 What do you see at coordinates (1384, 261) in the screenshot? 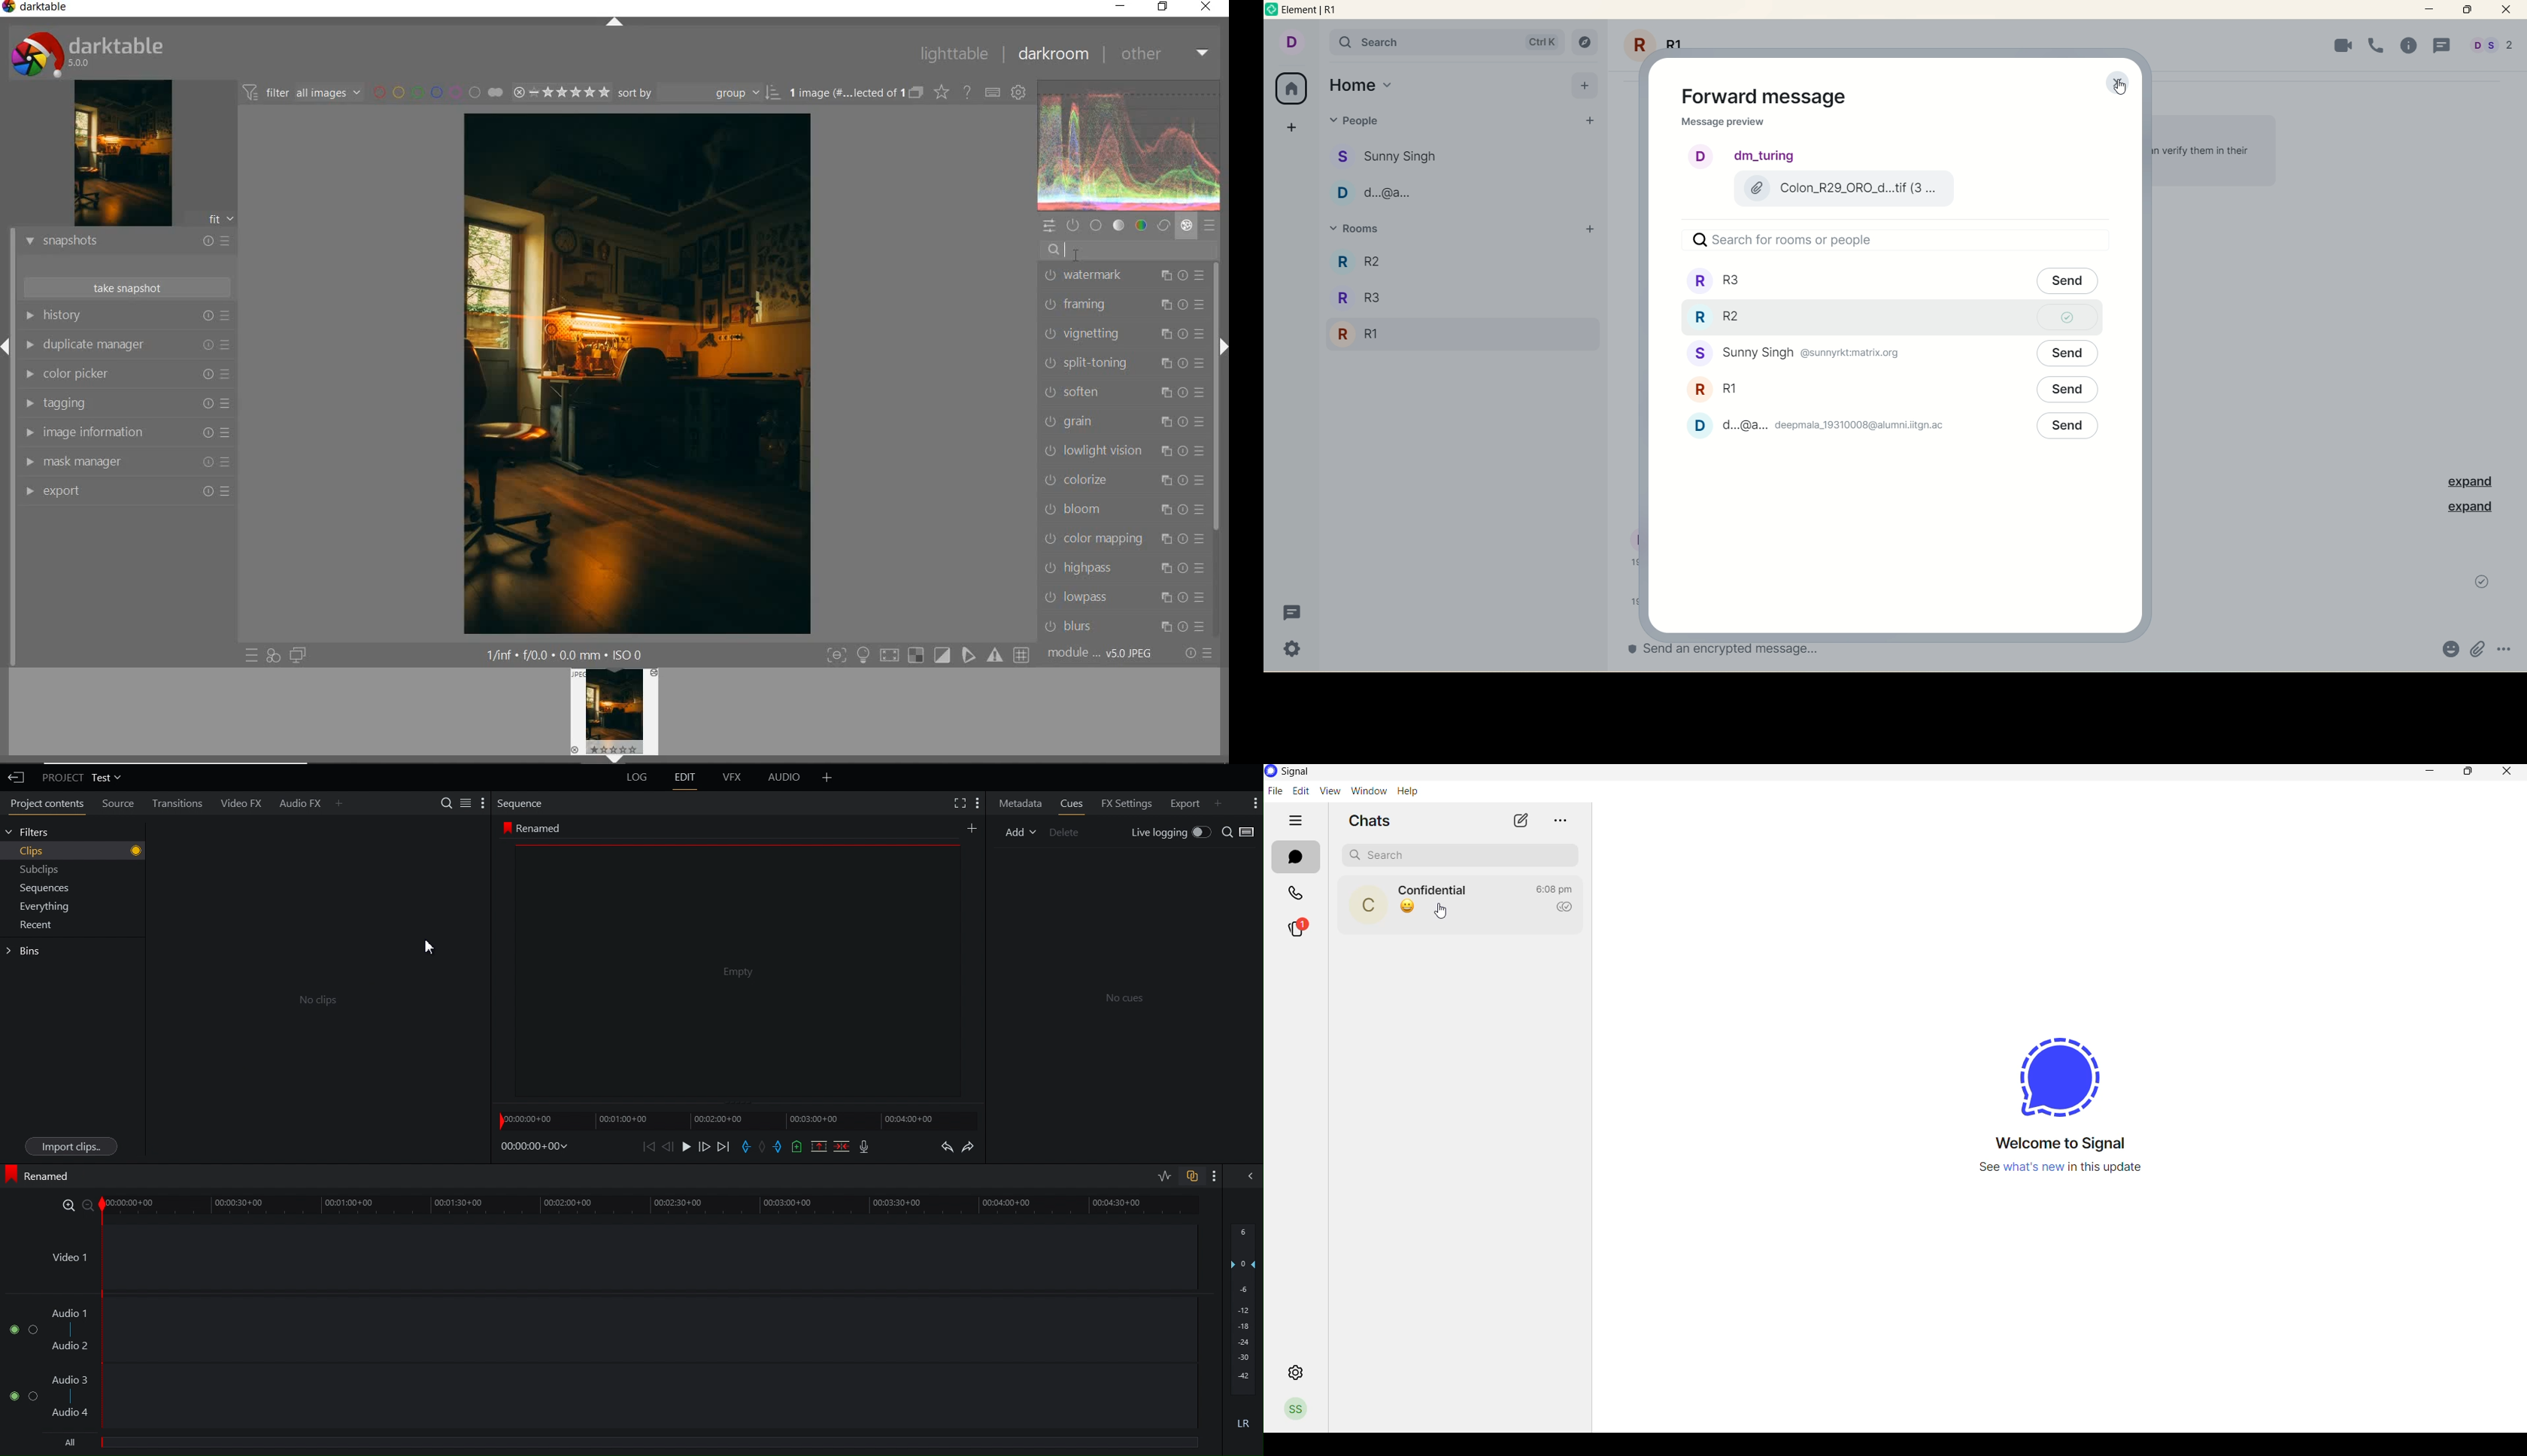
I see `R3` at bounding box center [1384, 261].